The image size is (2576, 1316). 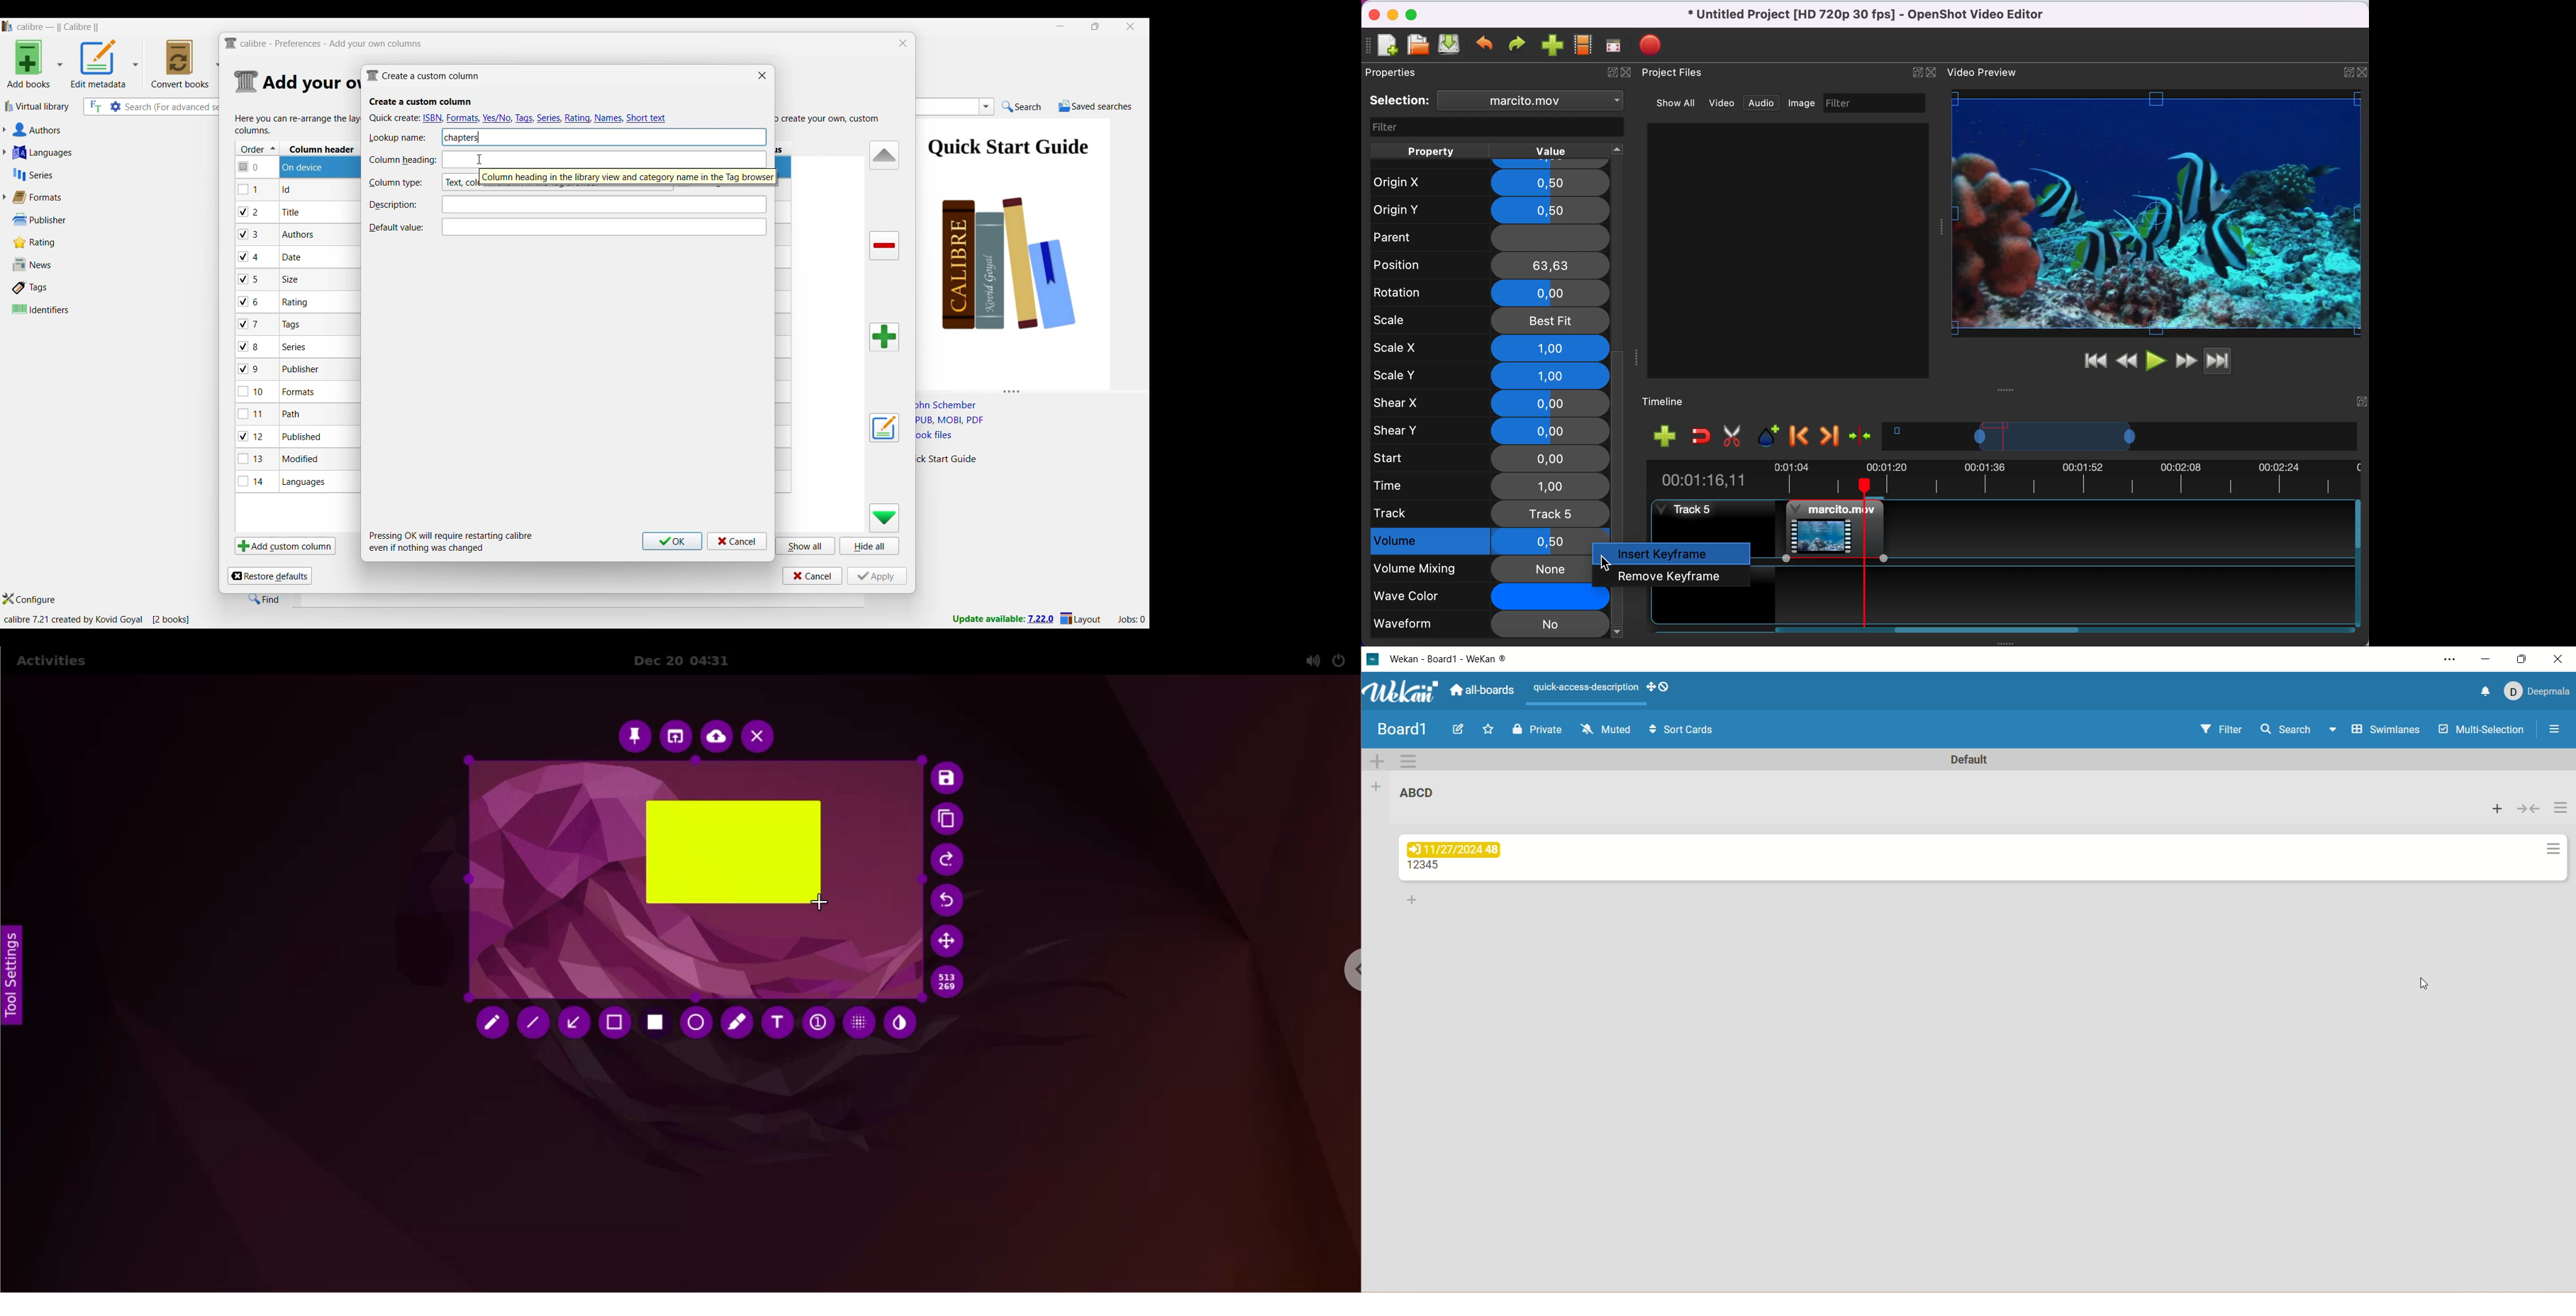 I want to click on Quick create options, so click(x=520, y=117).